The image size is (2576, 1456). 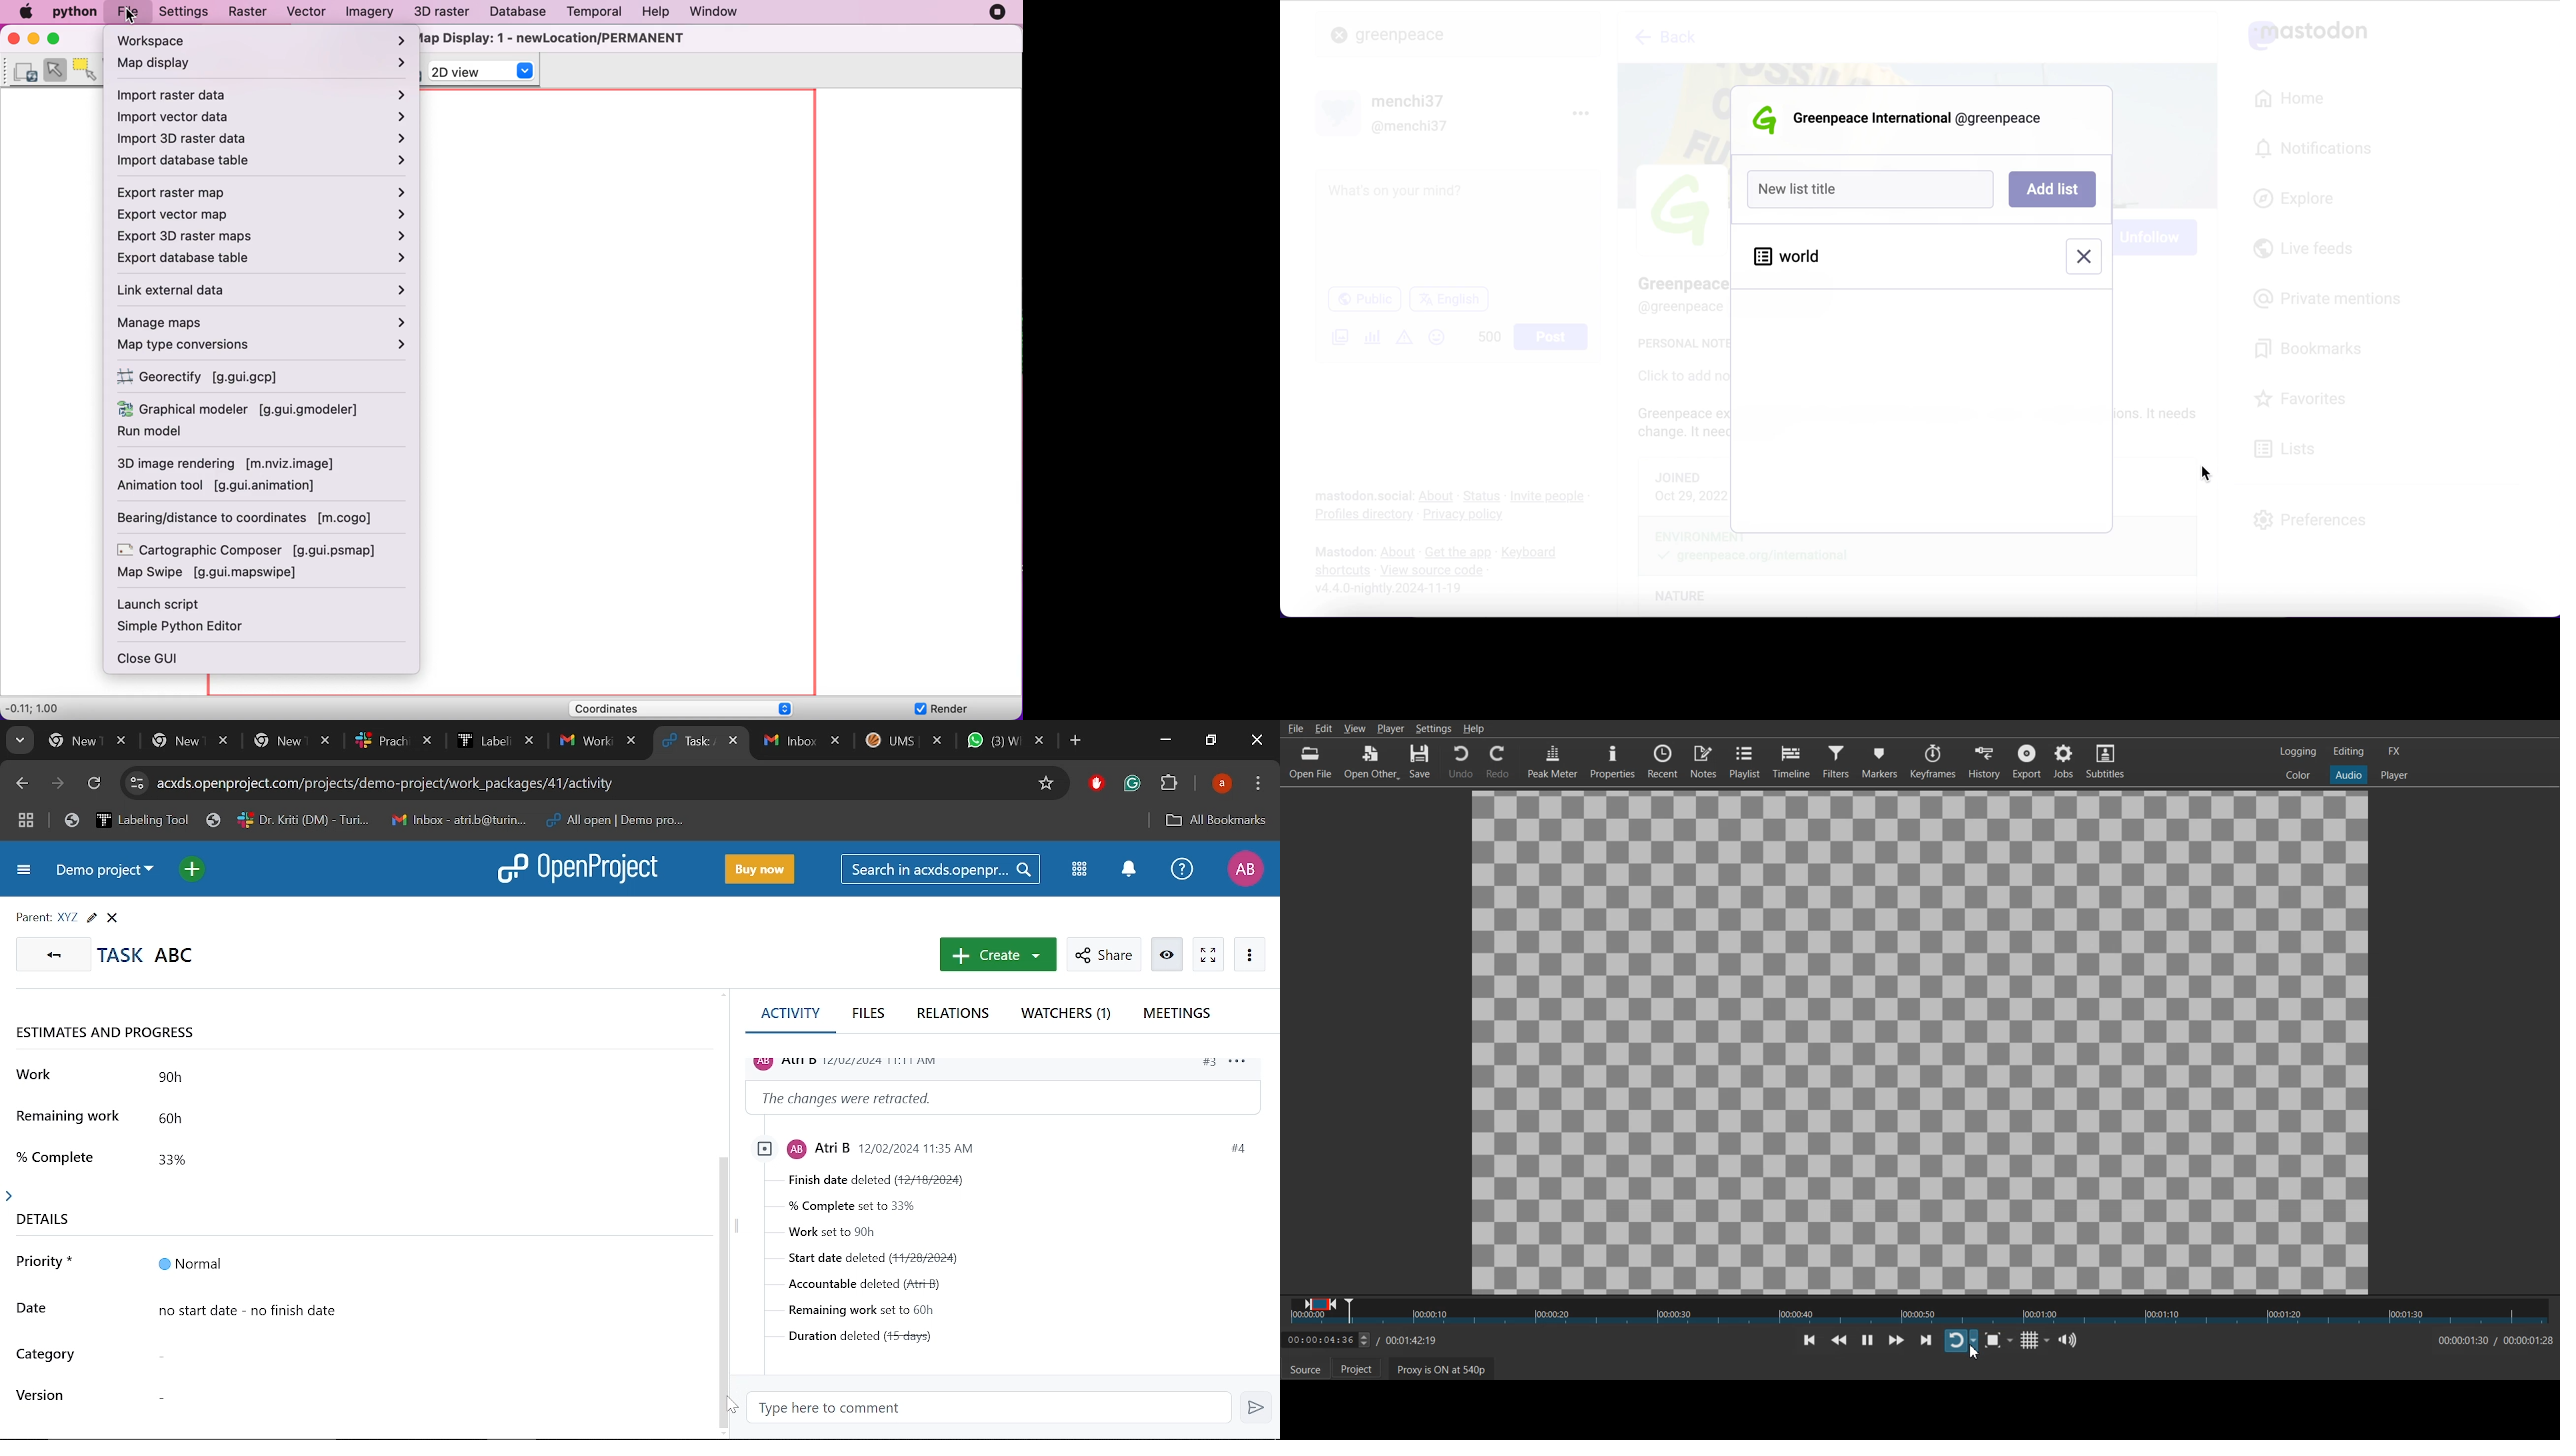 What do you see at coordinates (1998, 1341) in the screenshot?
I see `Toggle Zoom` at bounding box center [1998, 1341].